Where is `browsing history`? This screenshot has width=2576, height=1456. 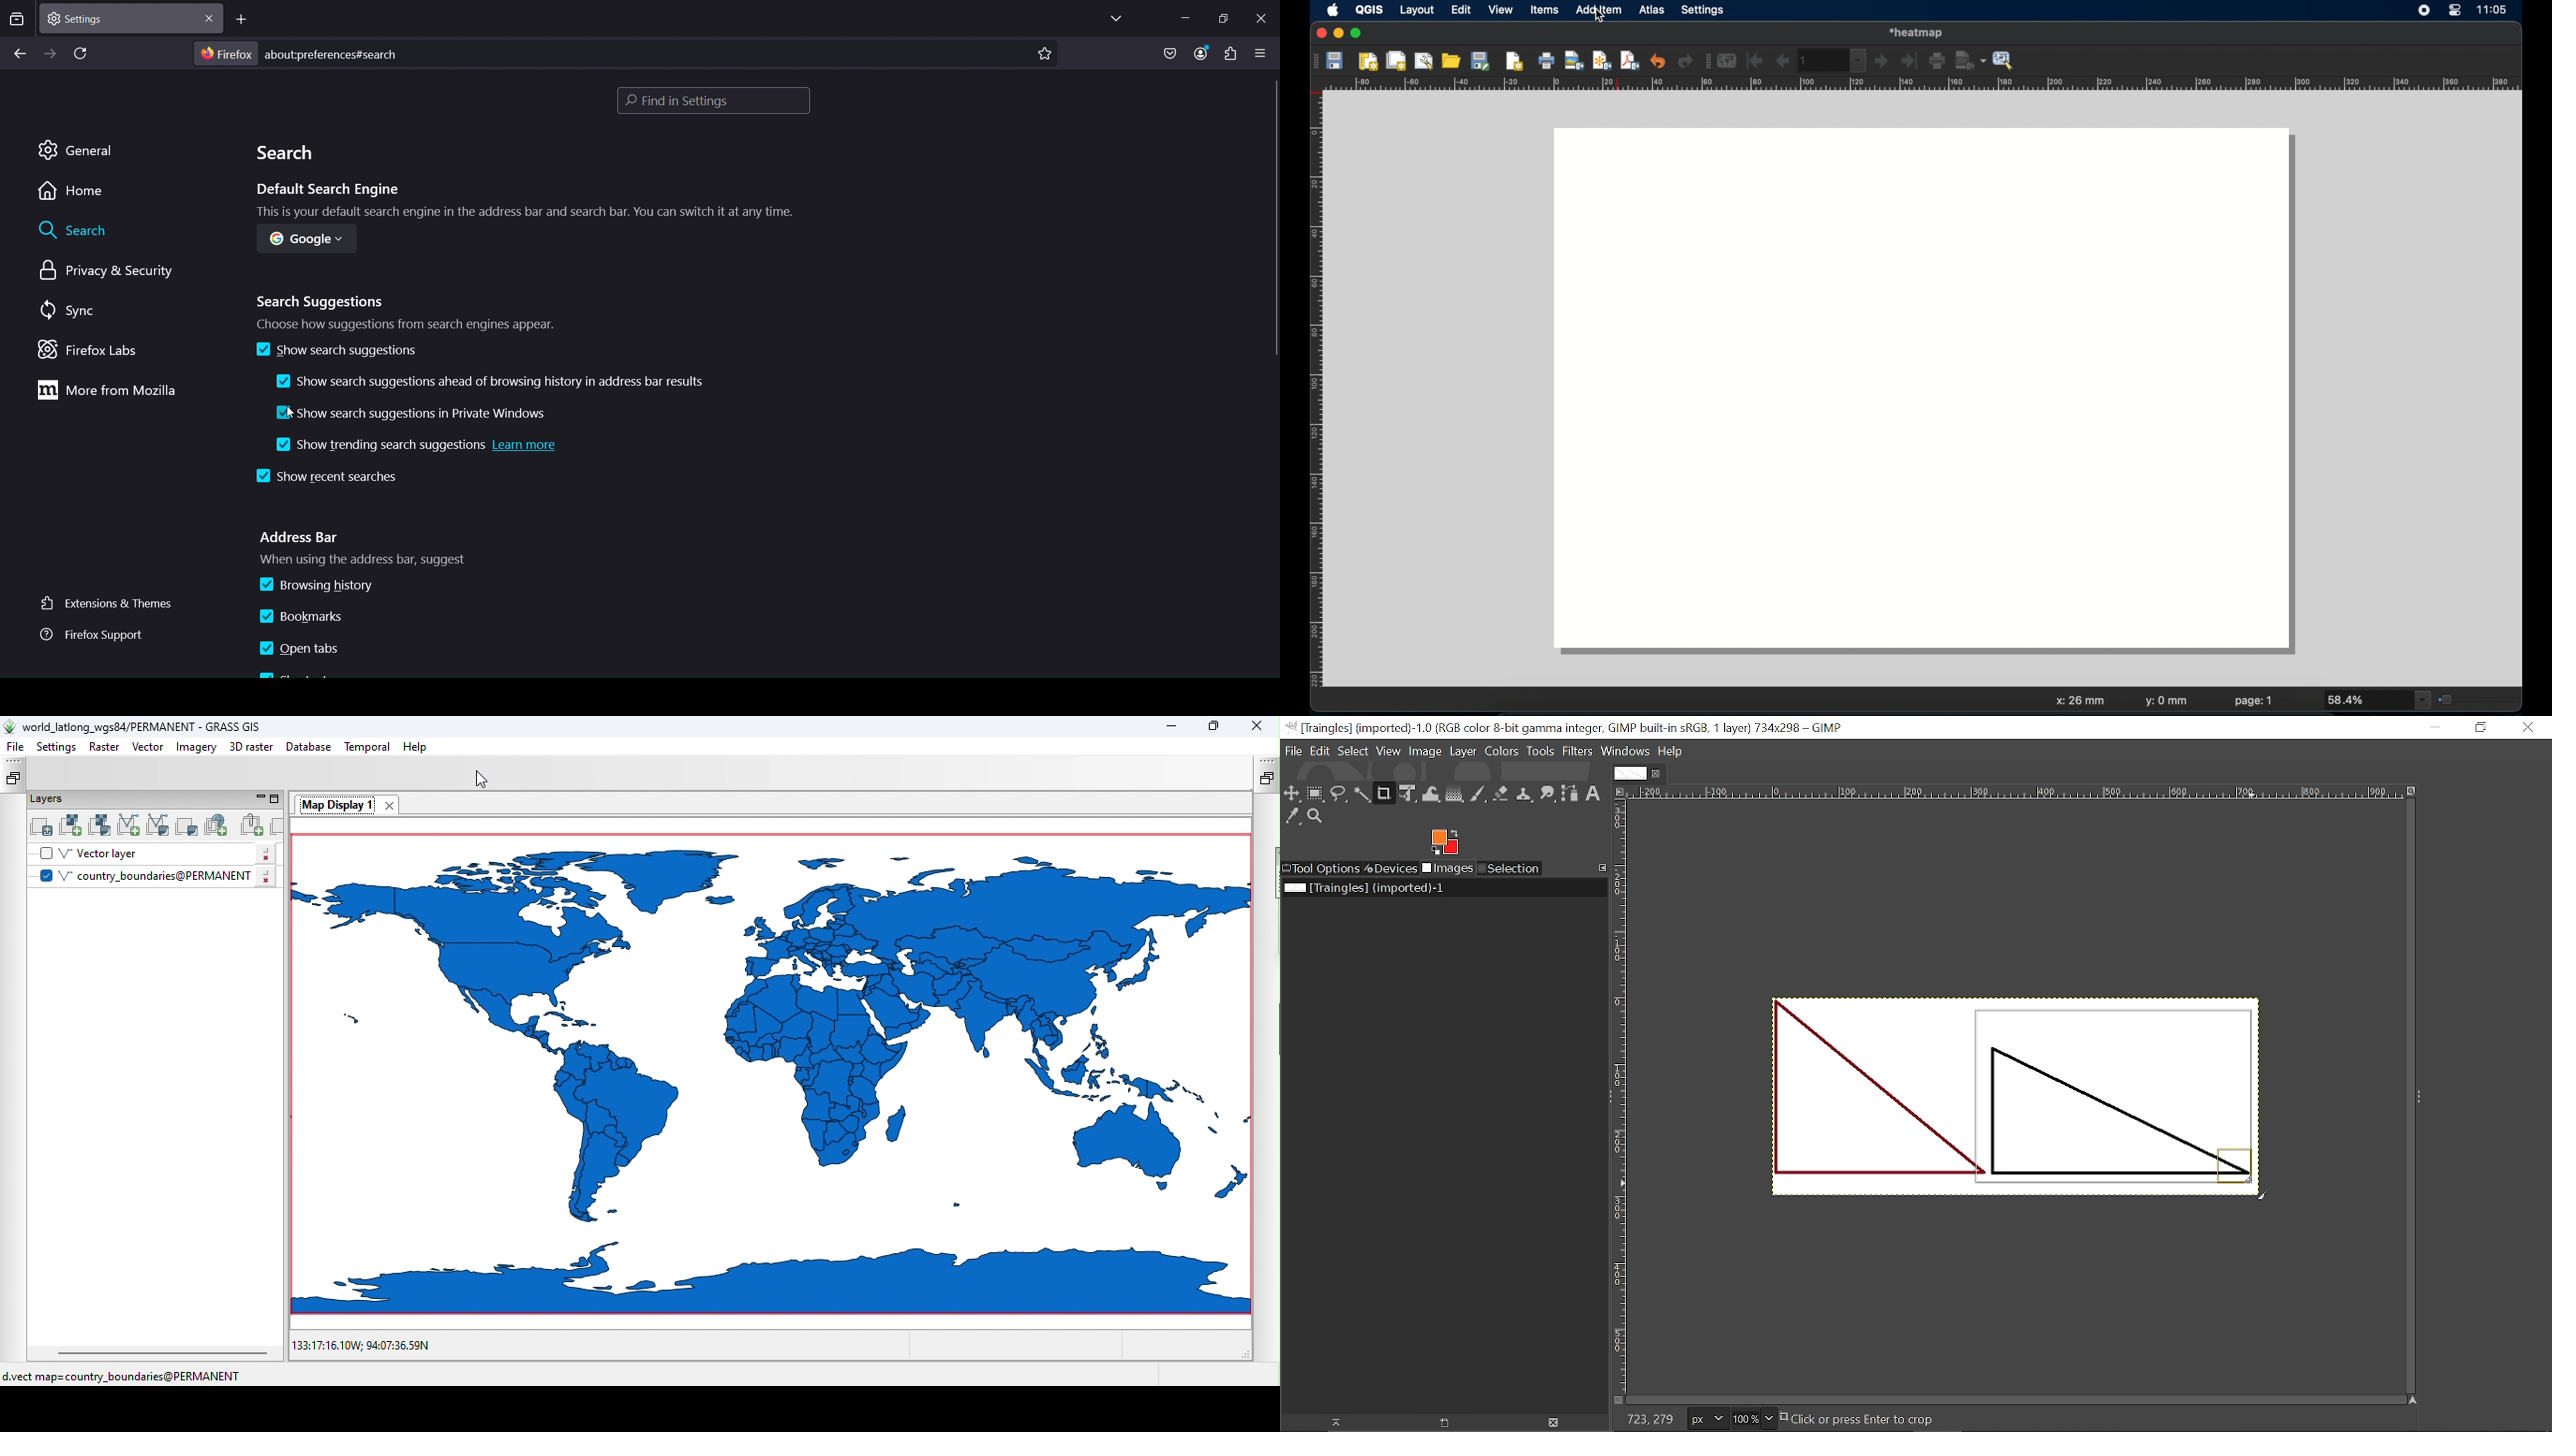
browsing history is located at coordinates (320, 586).